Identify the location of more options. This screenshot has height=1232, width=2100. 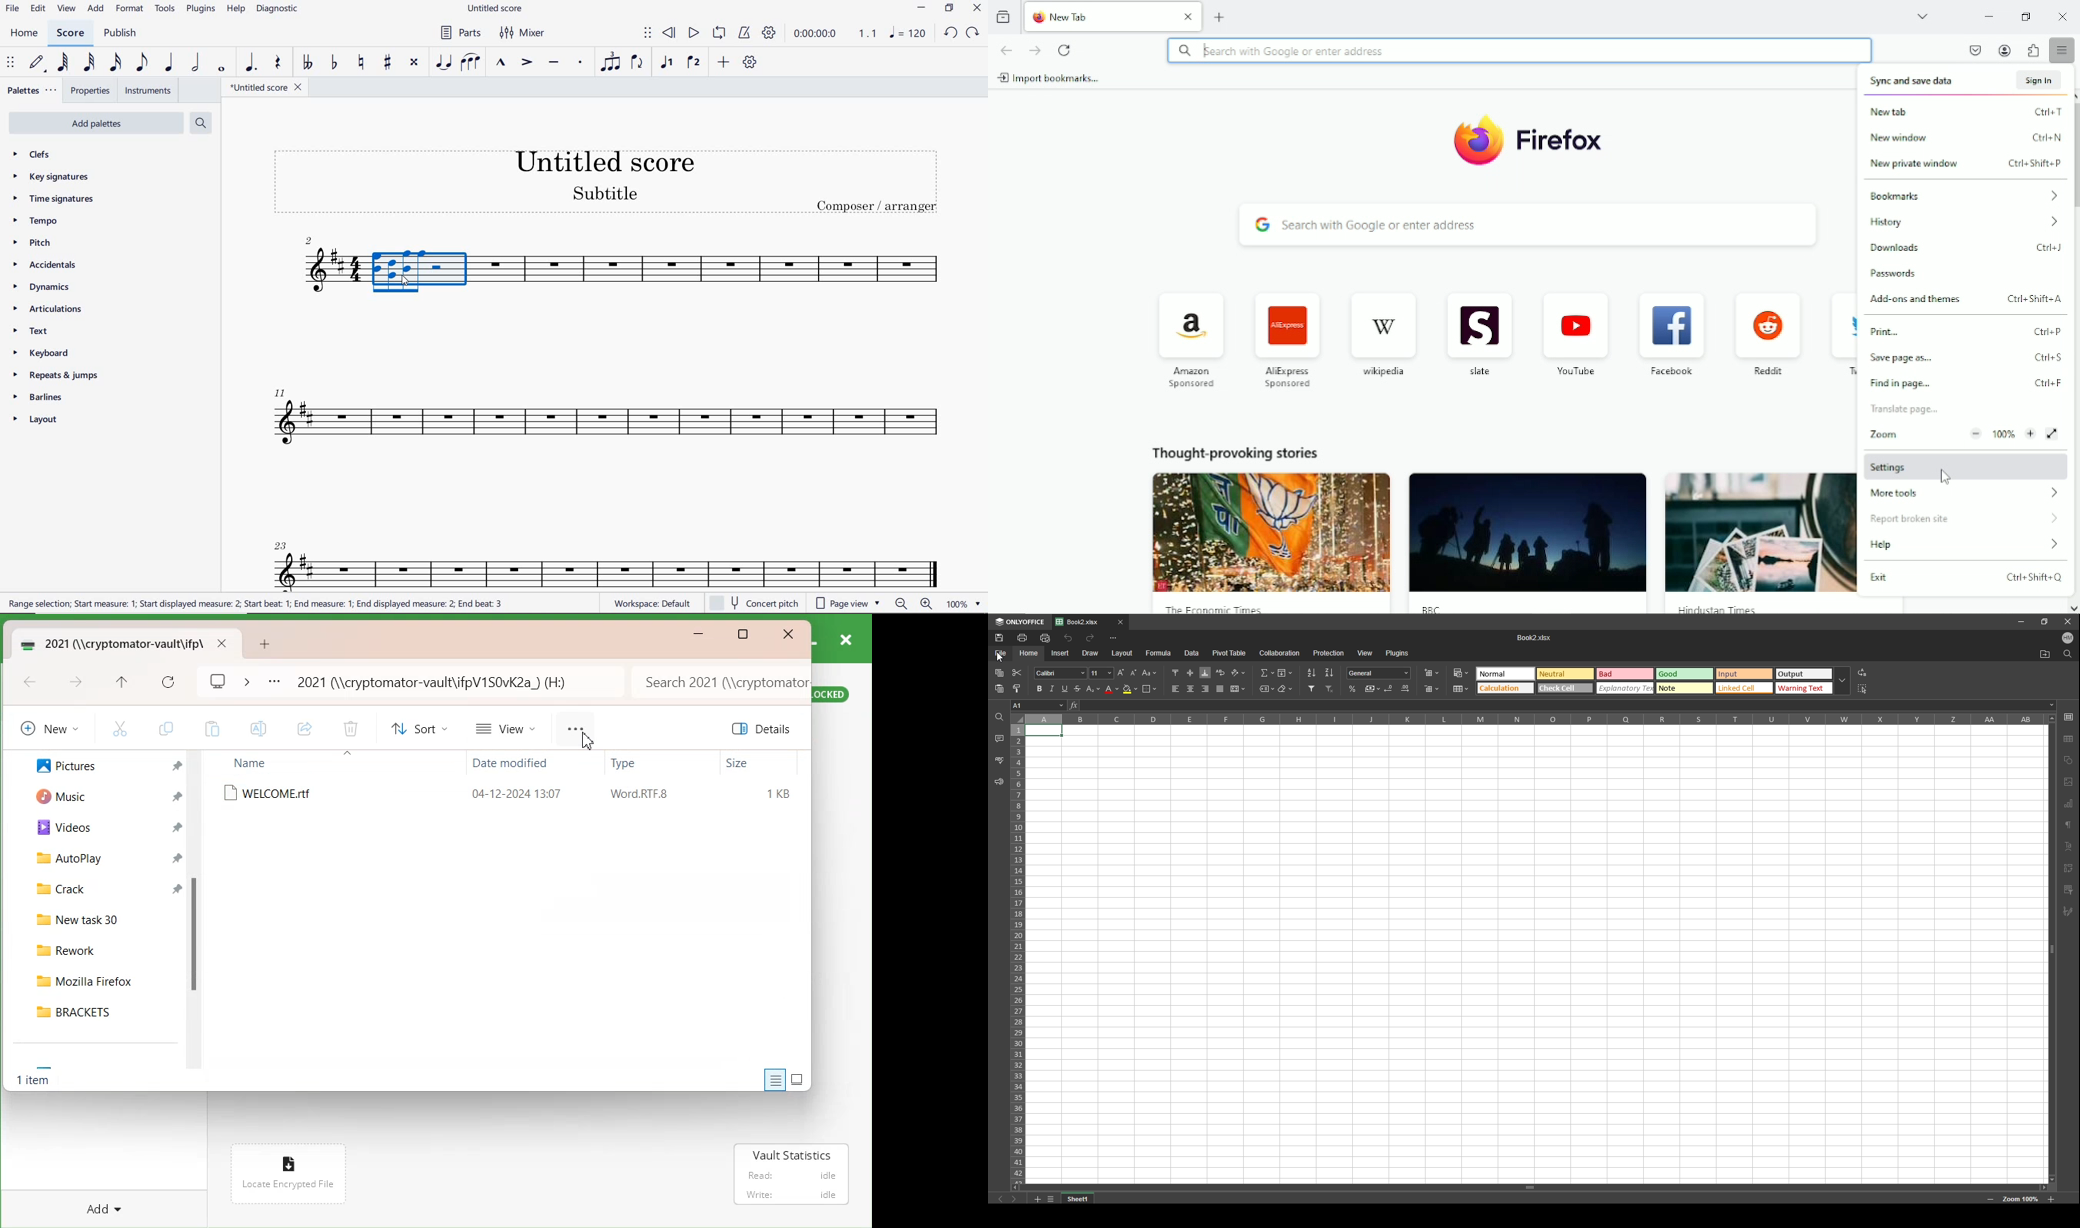
(1114, 637).